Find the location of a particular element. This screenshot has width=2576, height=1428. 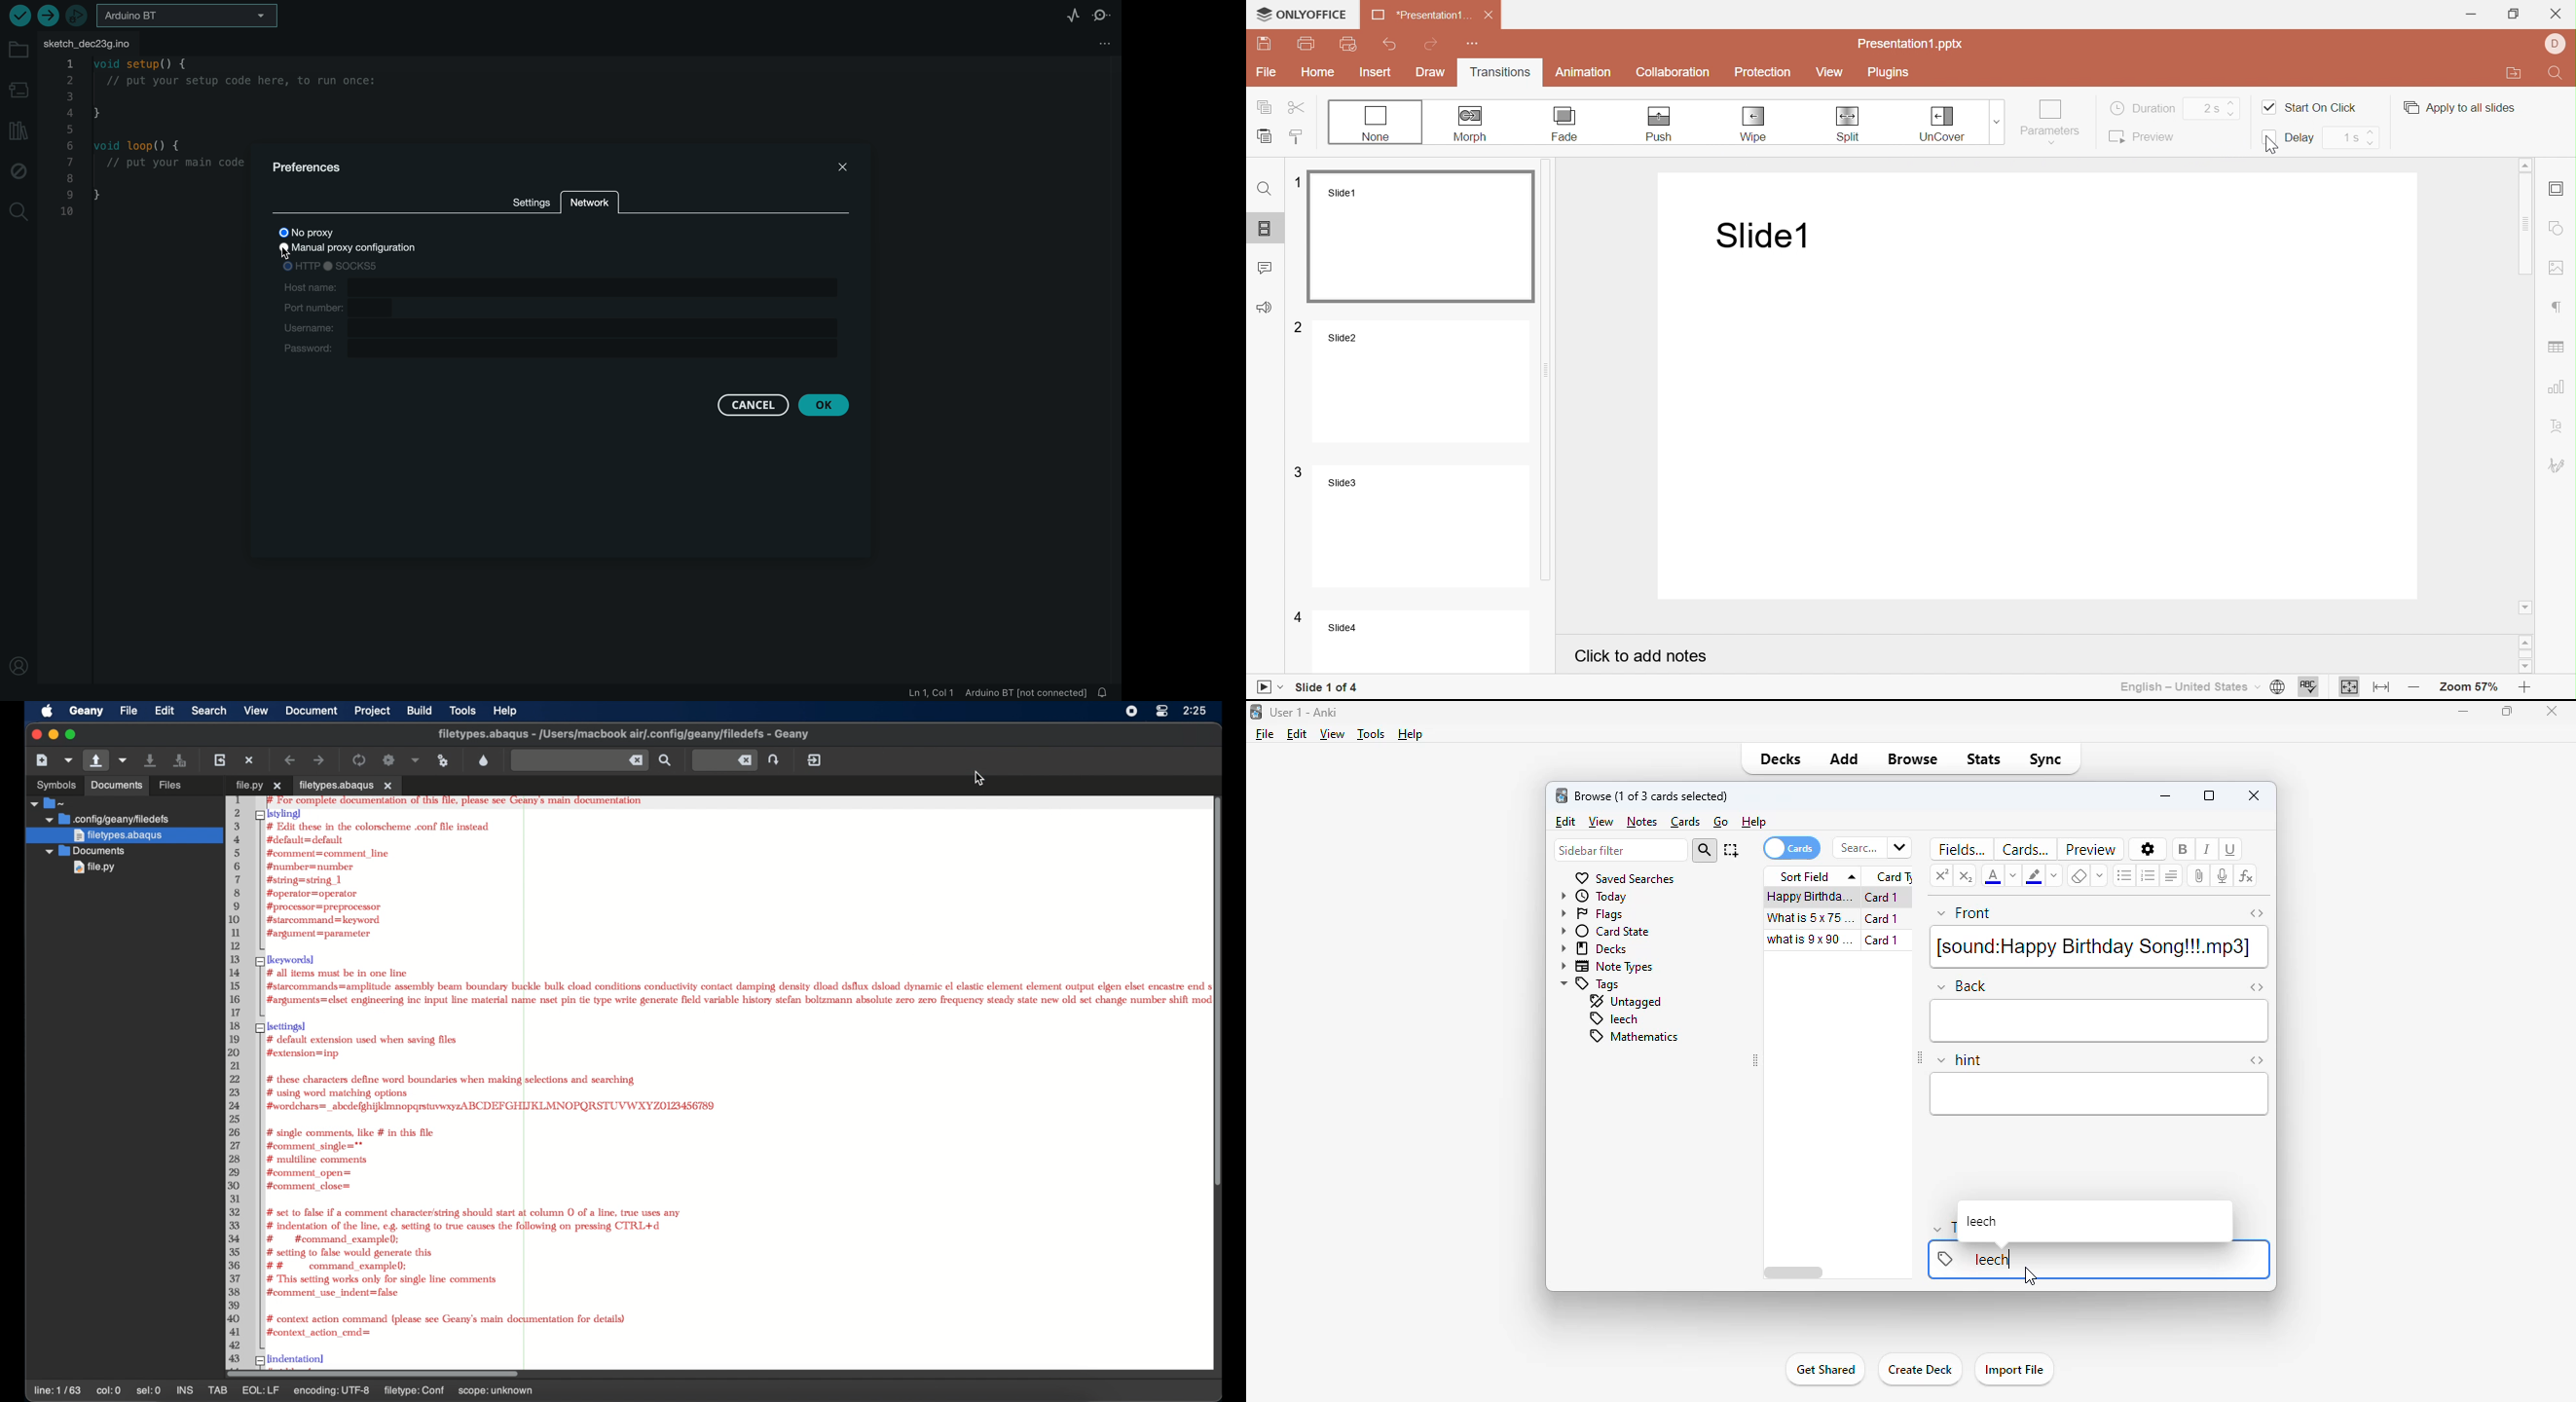

edit is located at coordinates (1565, 823).